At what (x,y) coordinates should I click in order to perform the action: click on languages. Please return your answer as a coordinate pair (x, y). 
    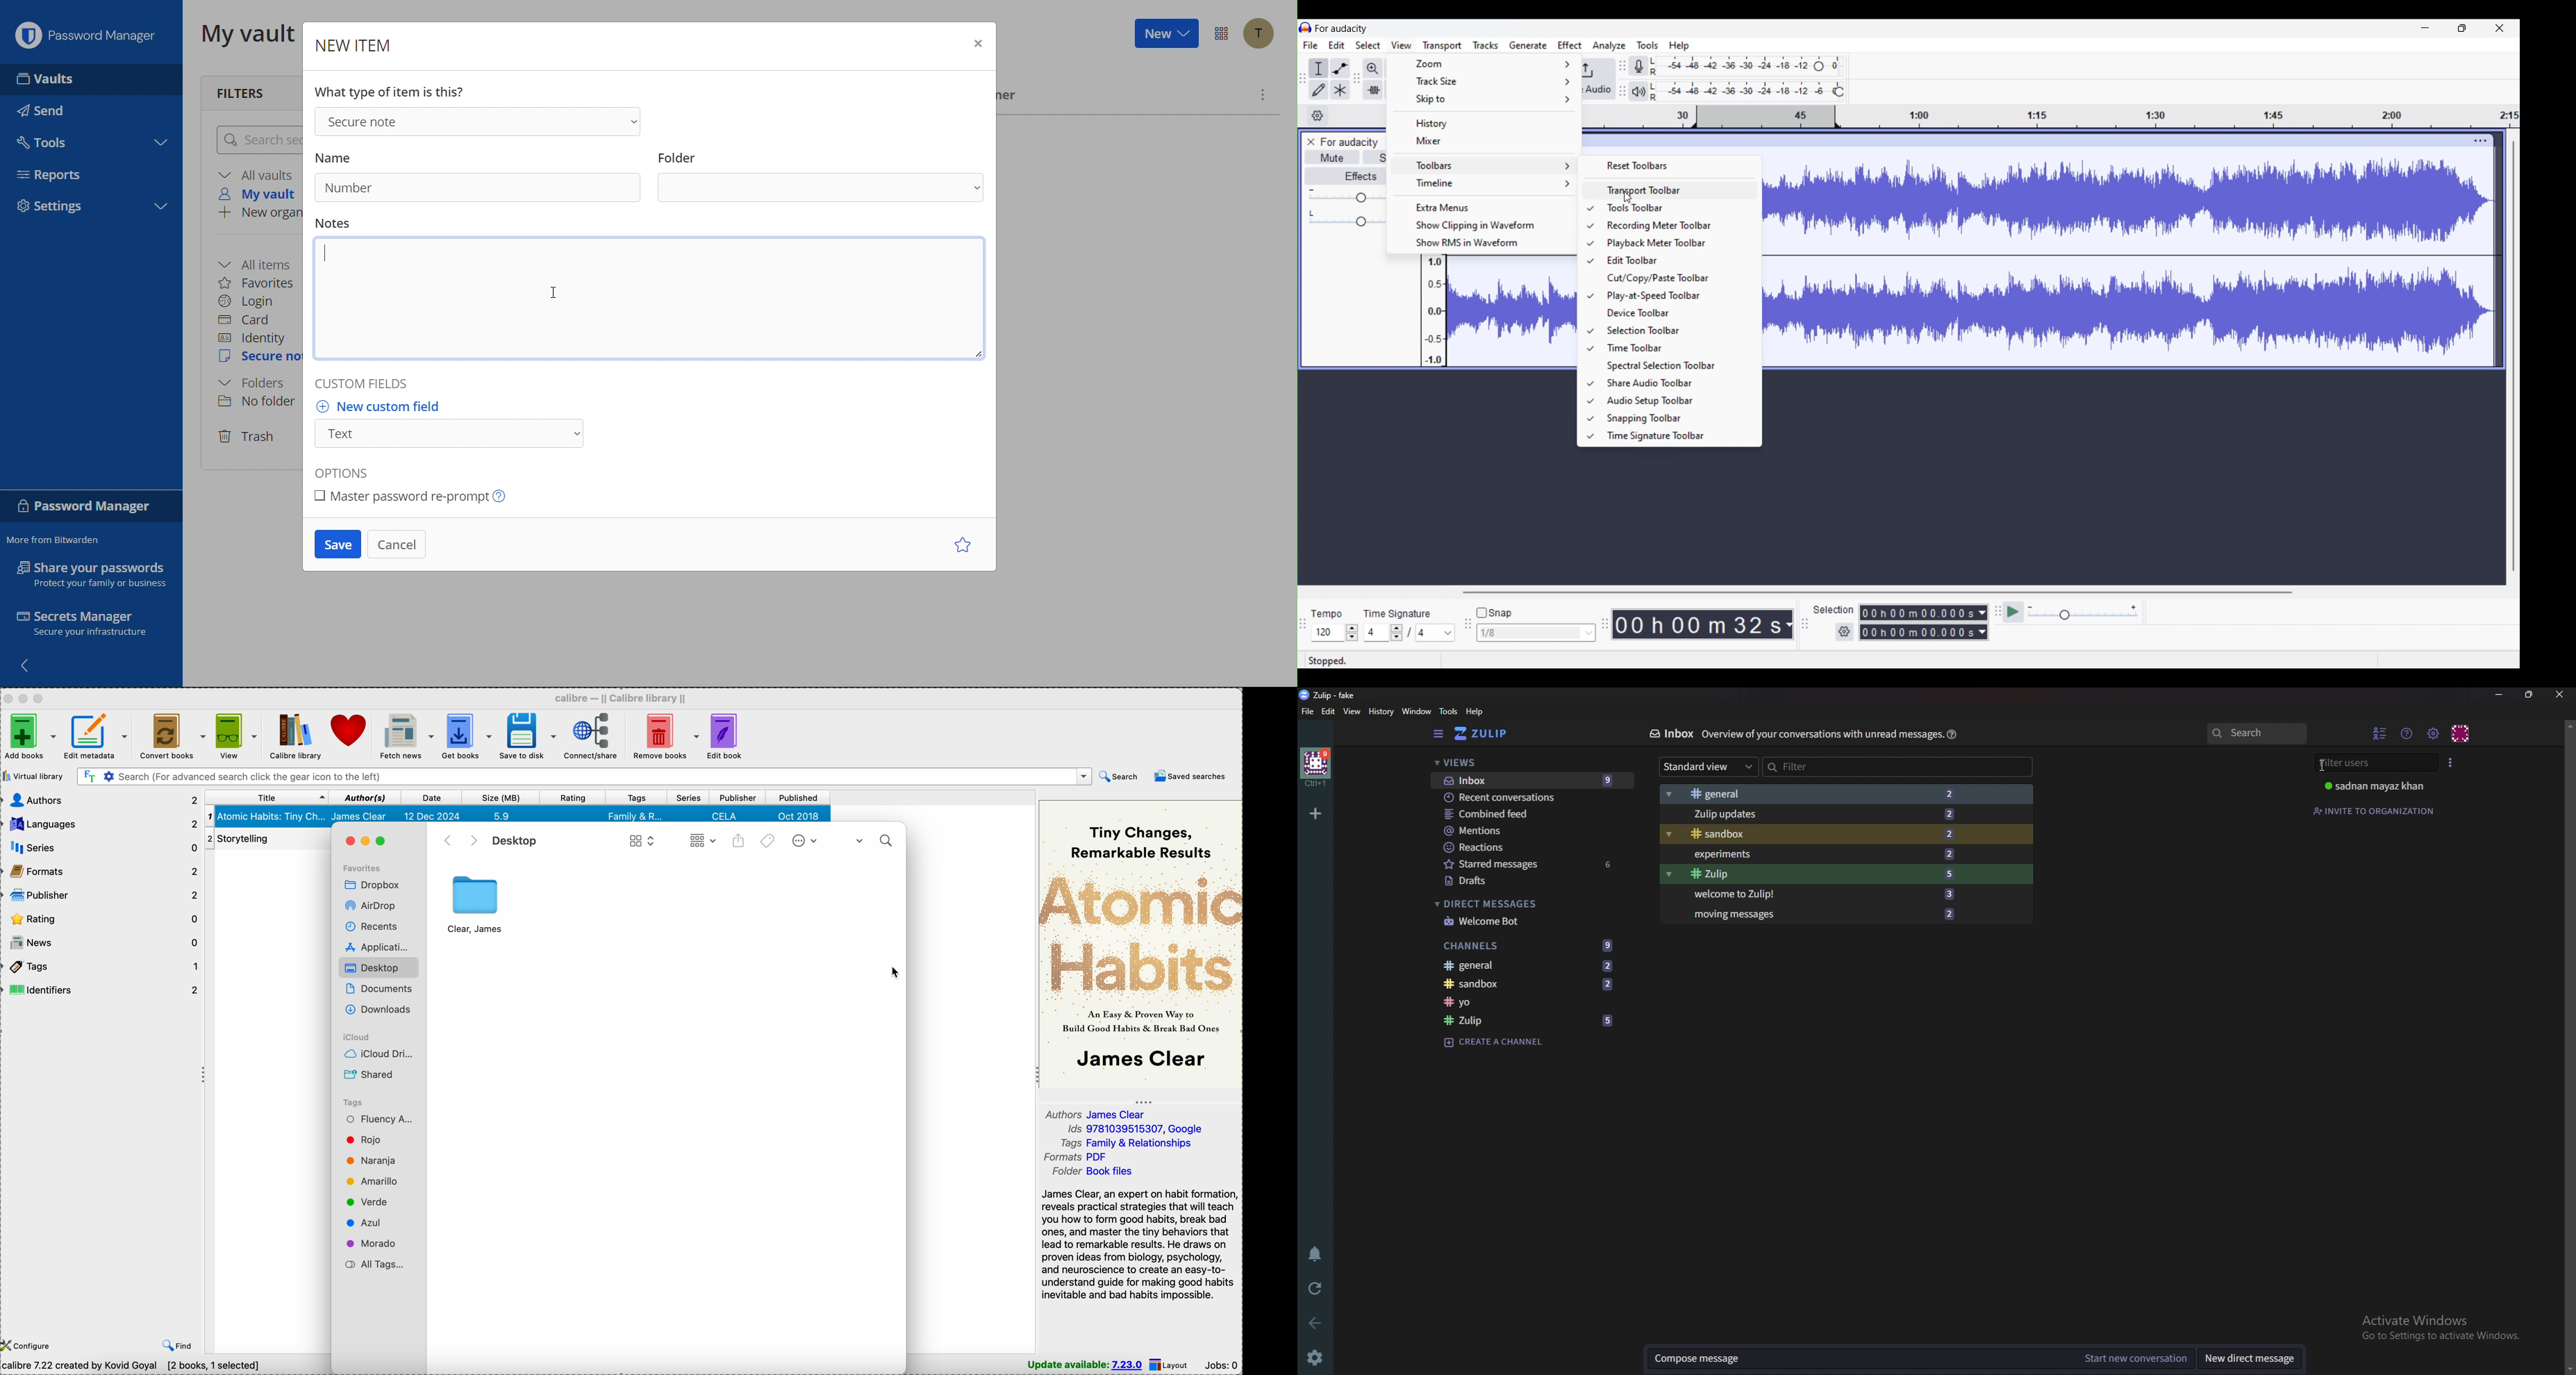
    Looking at the image, I should click on (100, 825).